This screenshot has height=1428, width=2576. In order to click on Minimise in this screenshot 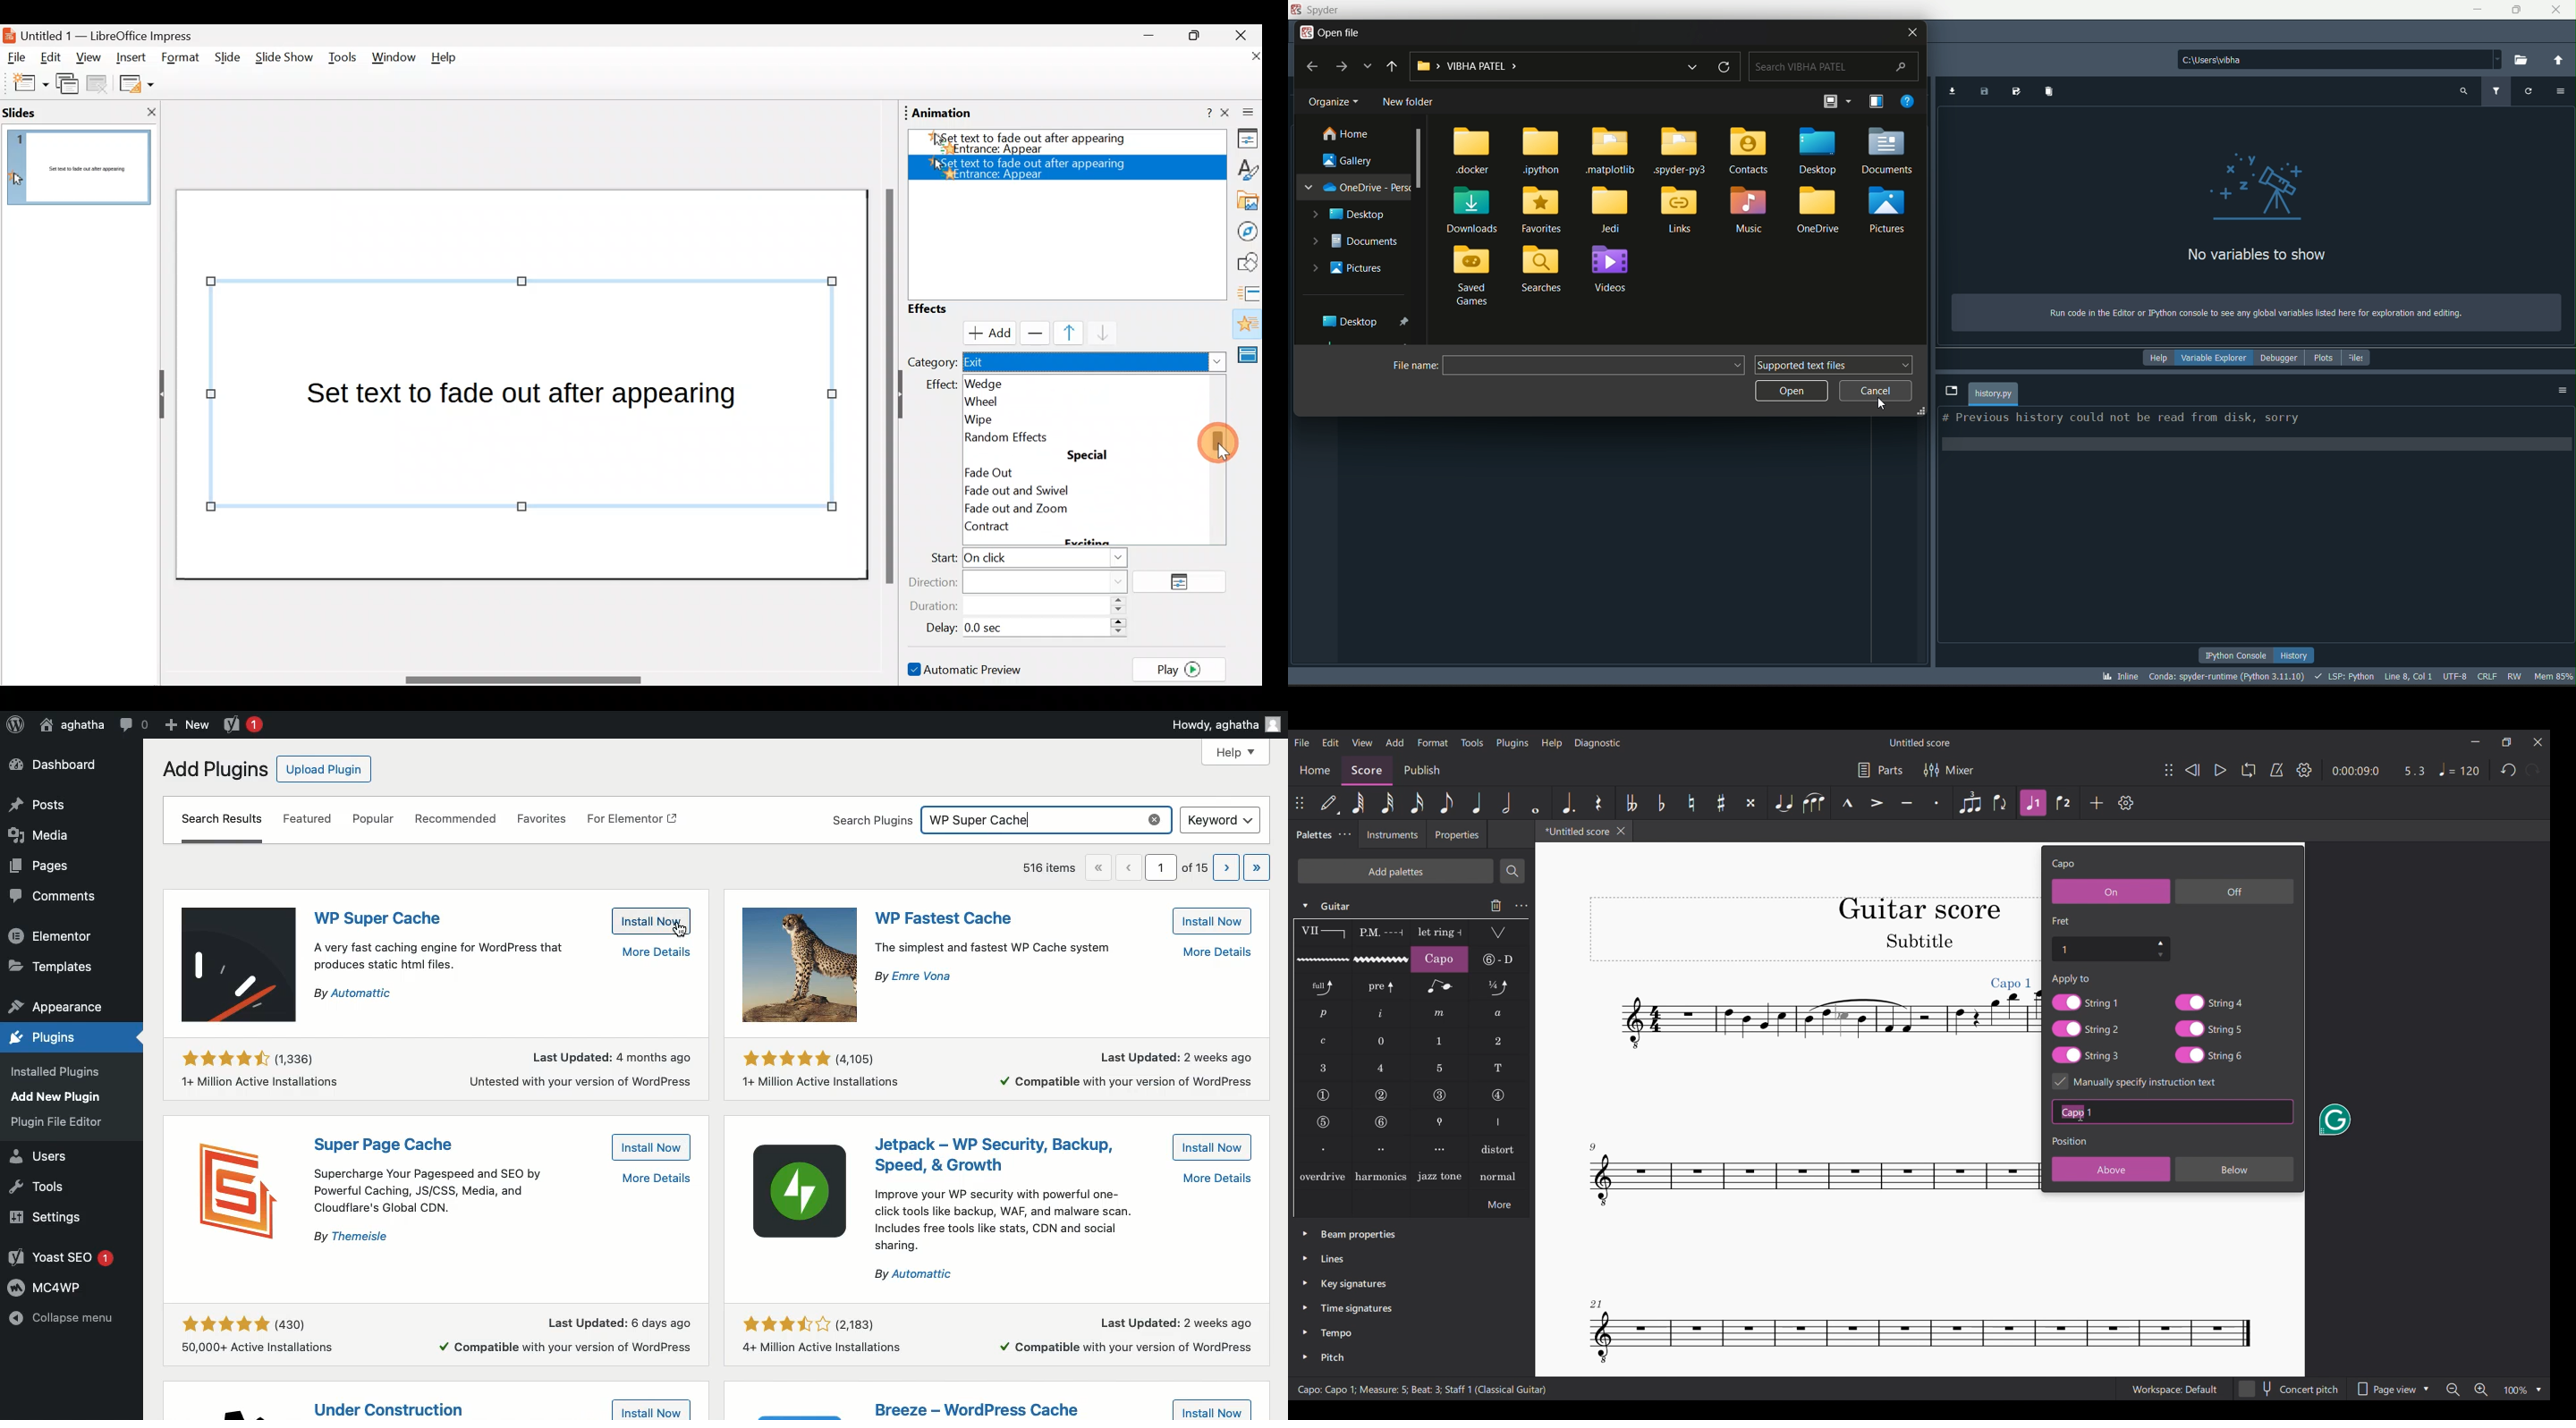, I will do `click(1147, 39)`.